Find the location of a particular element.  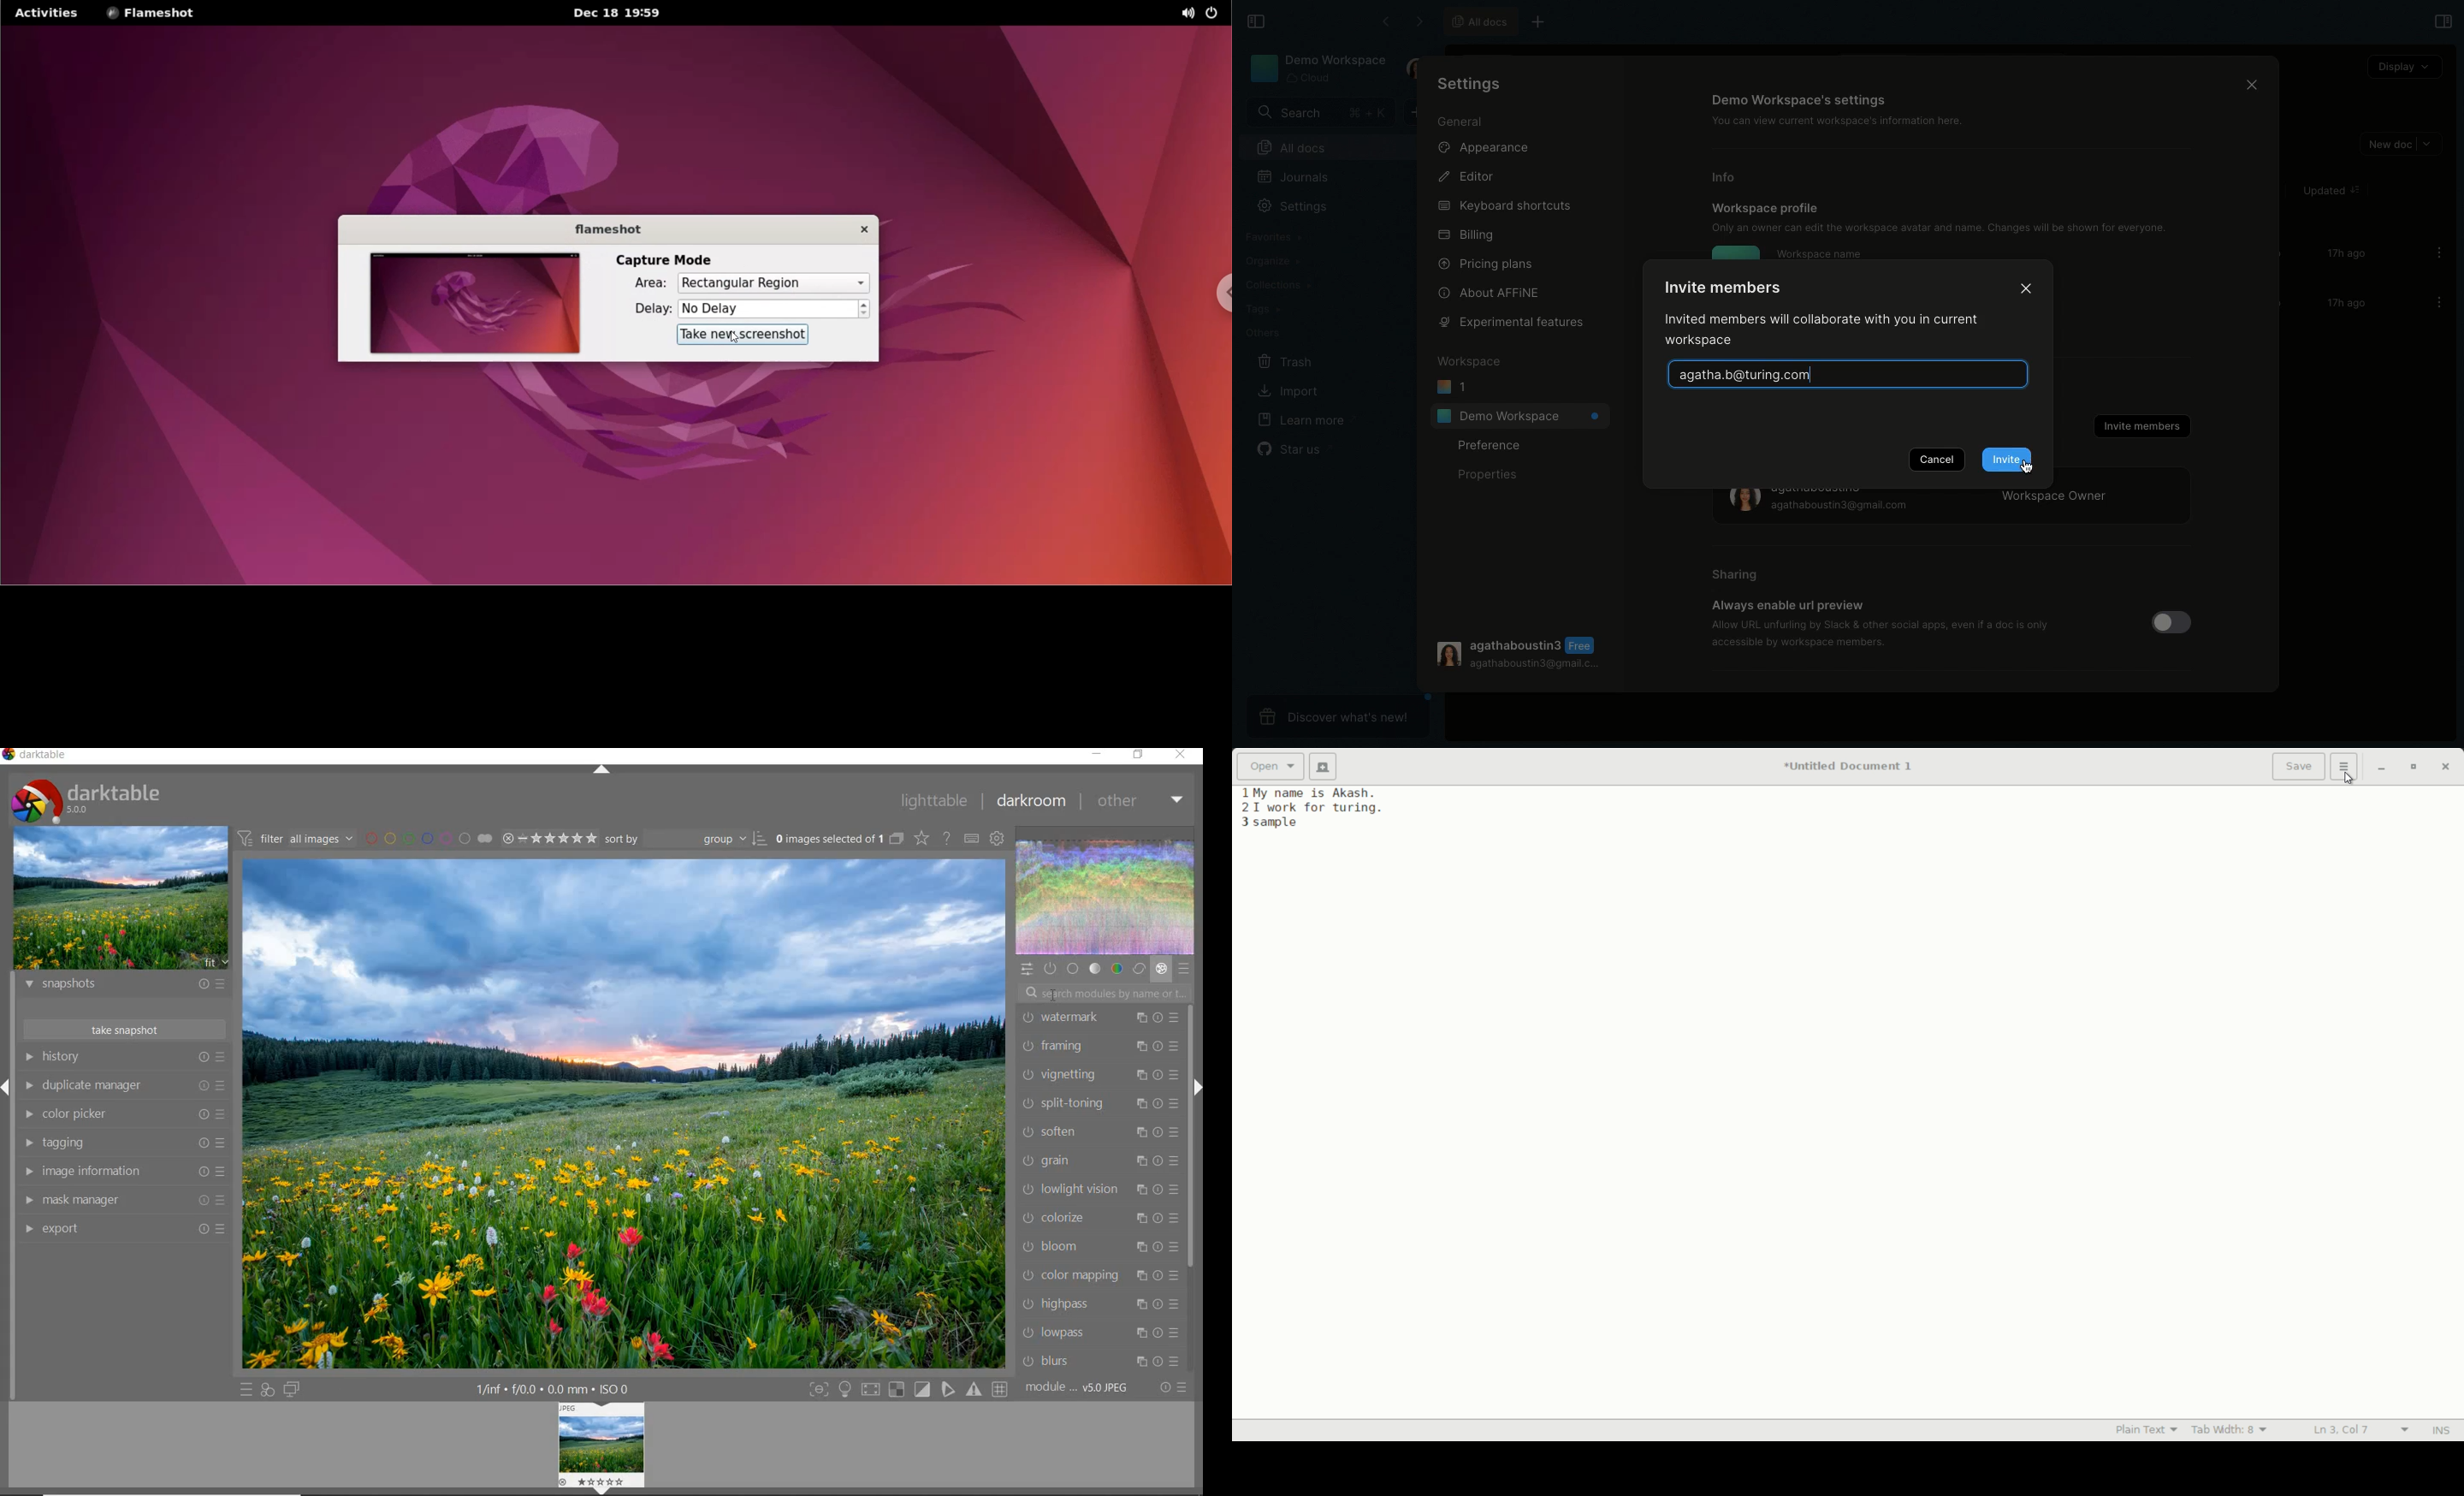

mask manager is located at coordinates (122, 1200).